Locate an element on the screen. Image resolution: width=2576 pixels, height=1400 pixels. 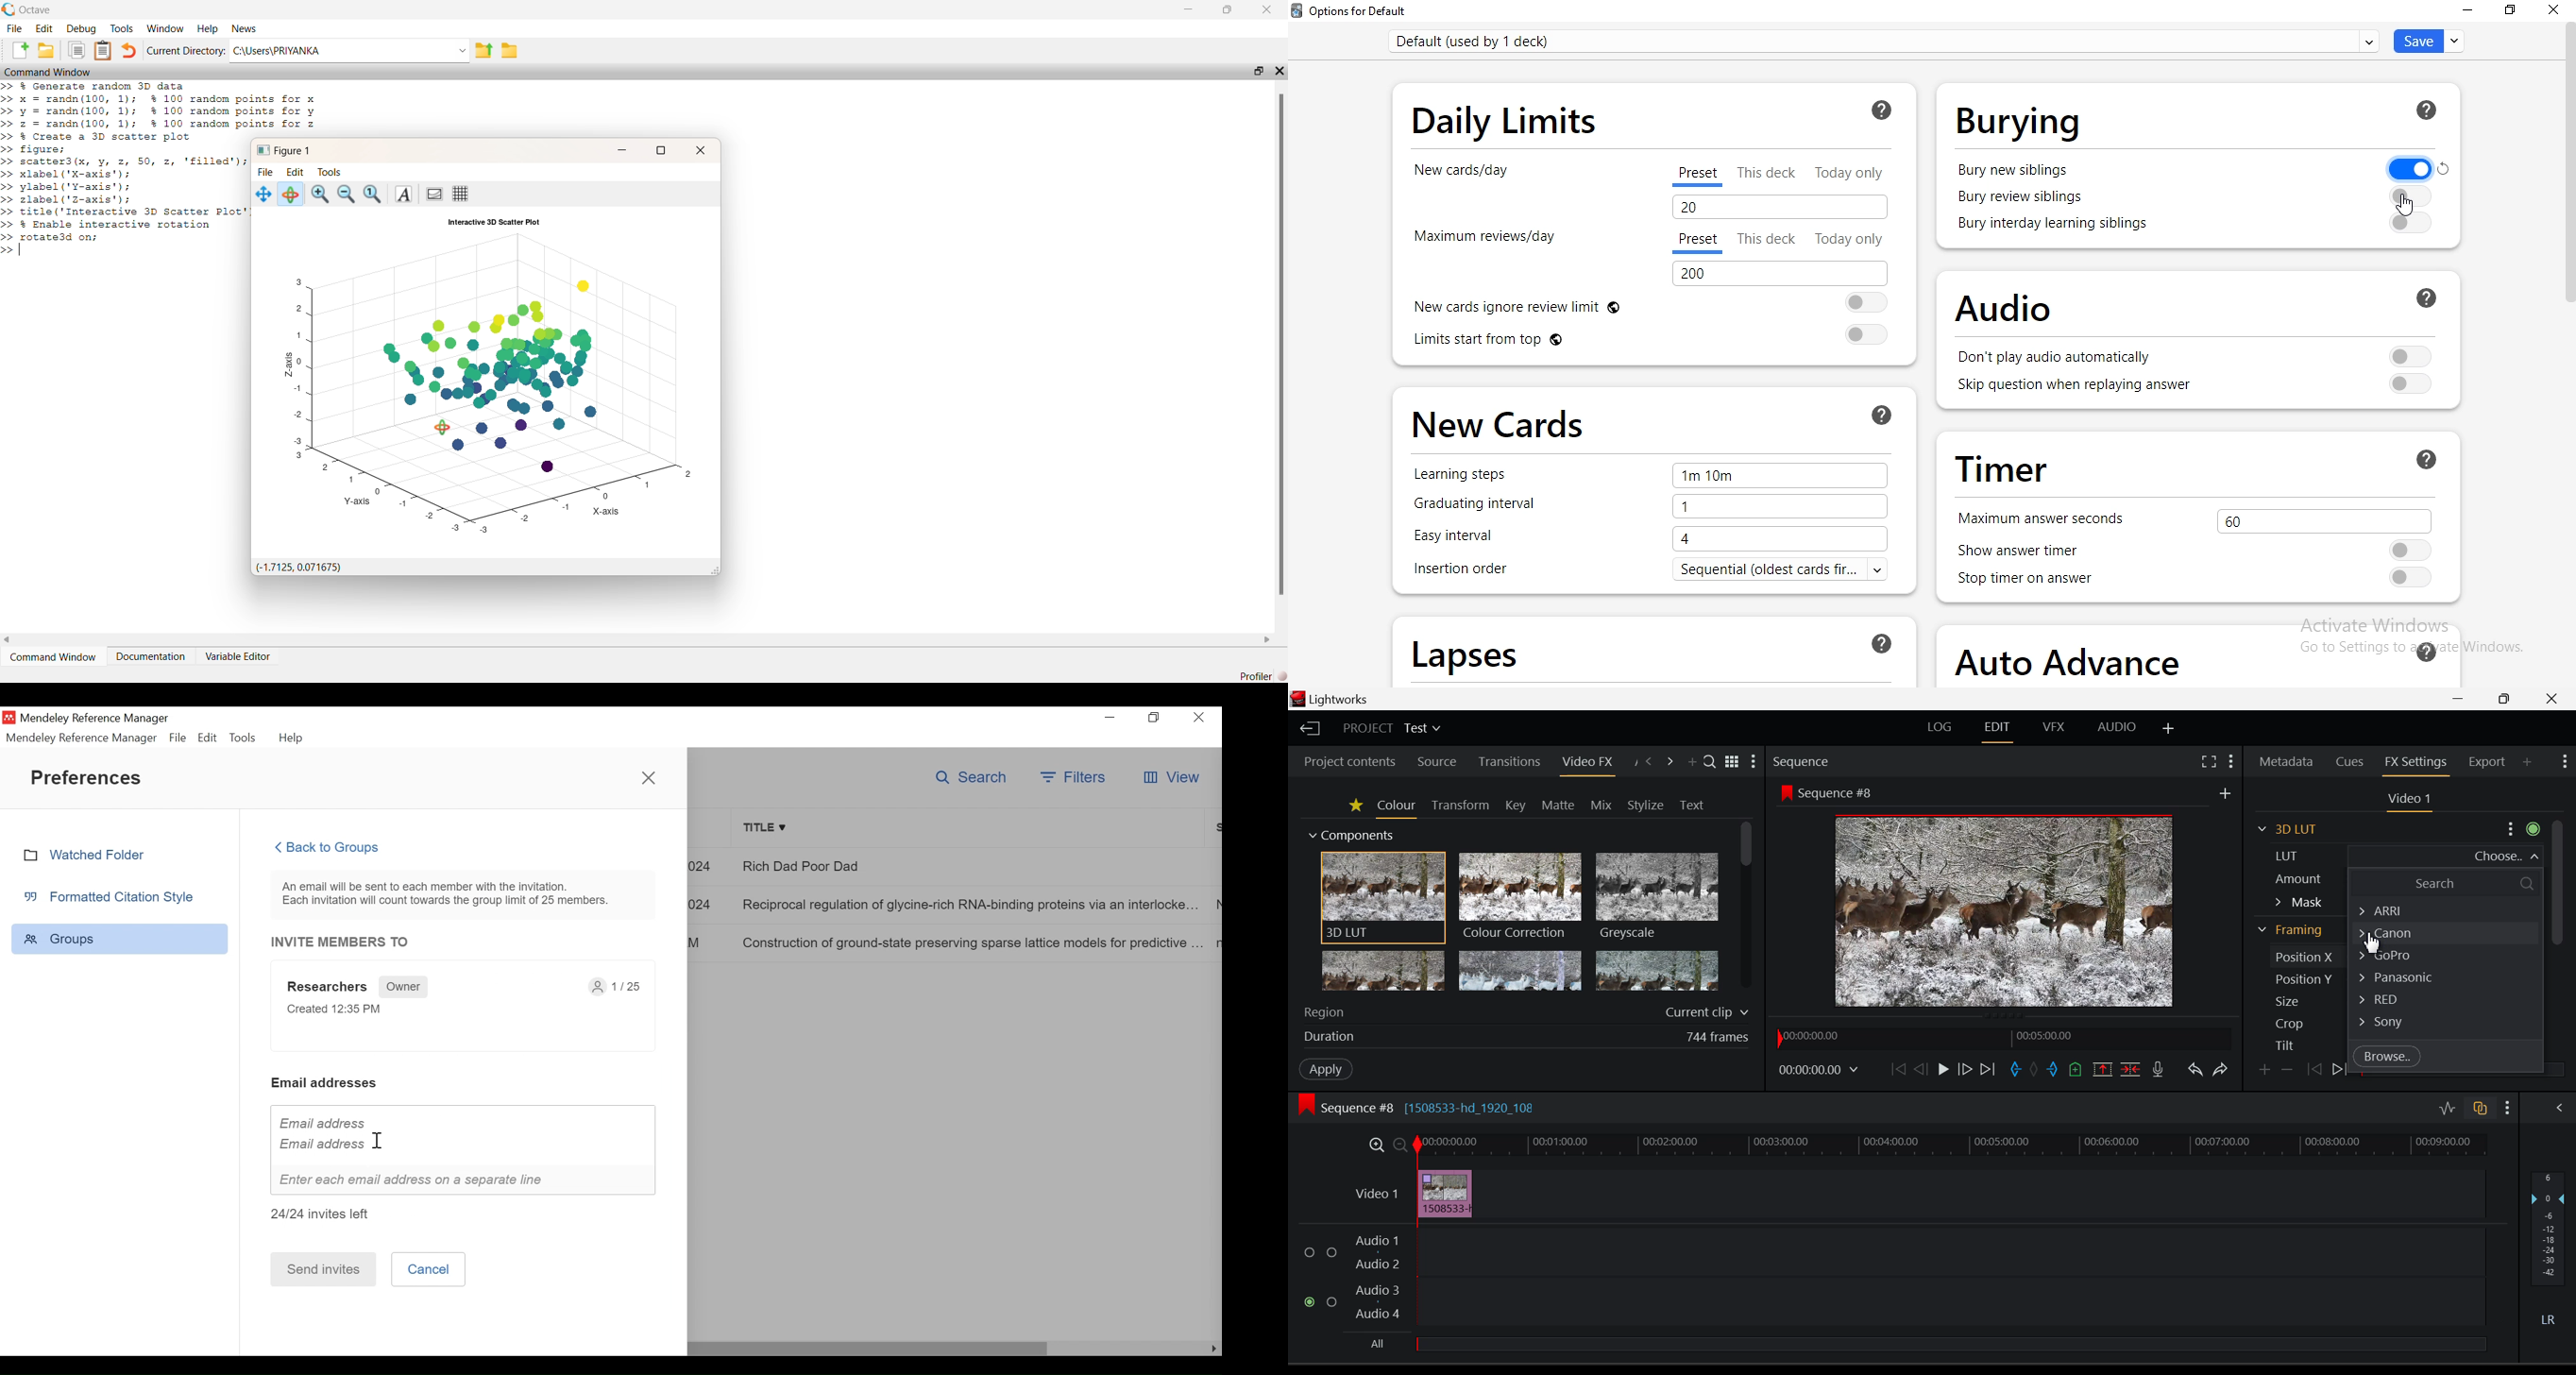
Watched Folder is located at coordinates (90, 854).